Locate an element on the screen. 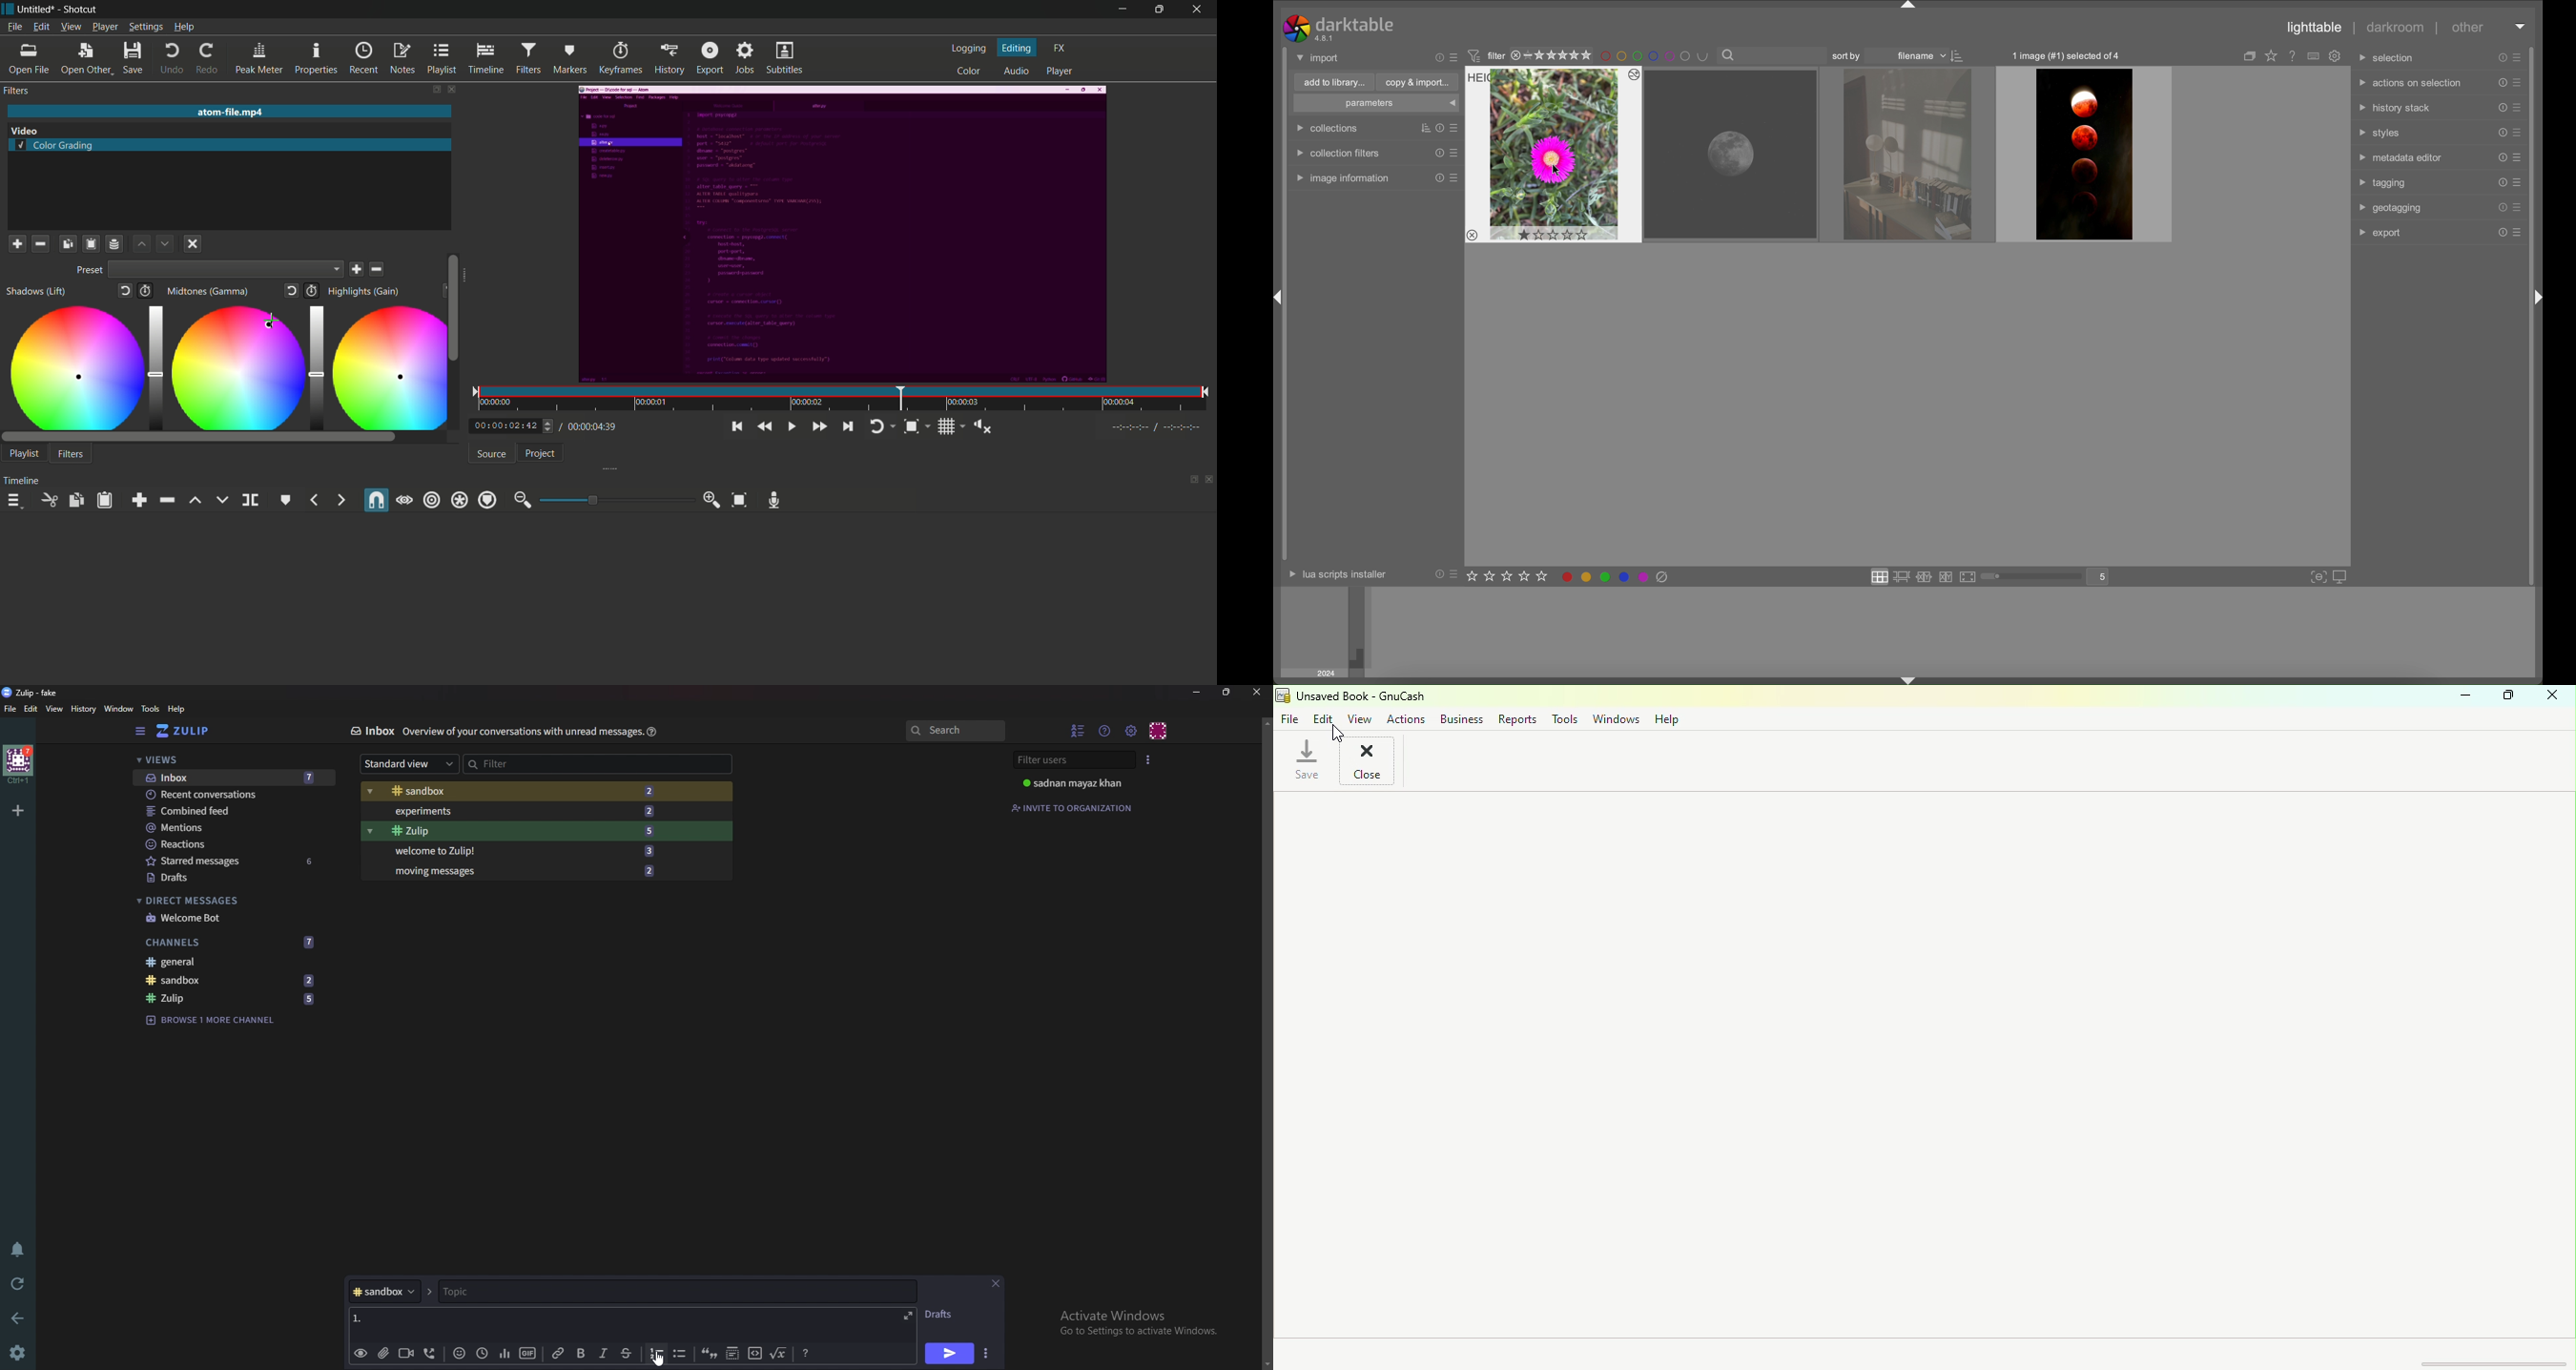 The height and width of the screenshot is (1372, 2576). delete is located at coordinates (378, 269).